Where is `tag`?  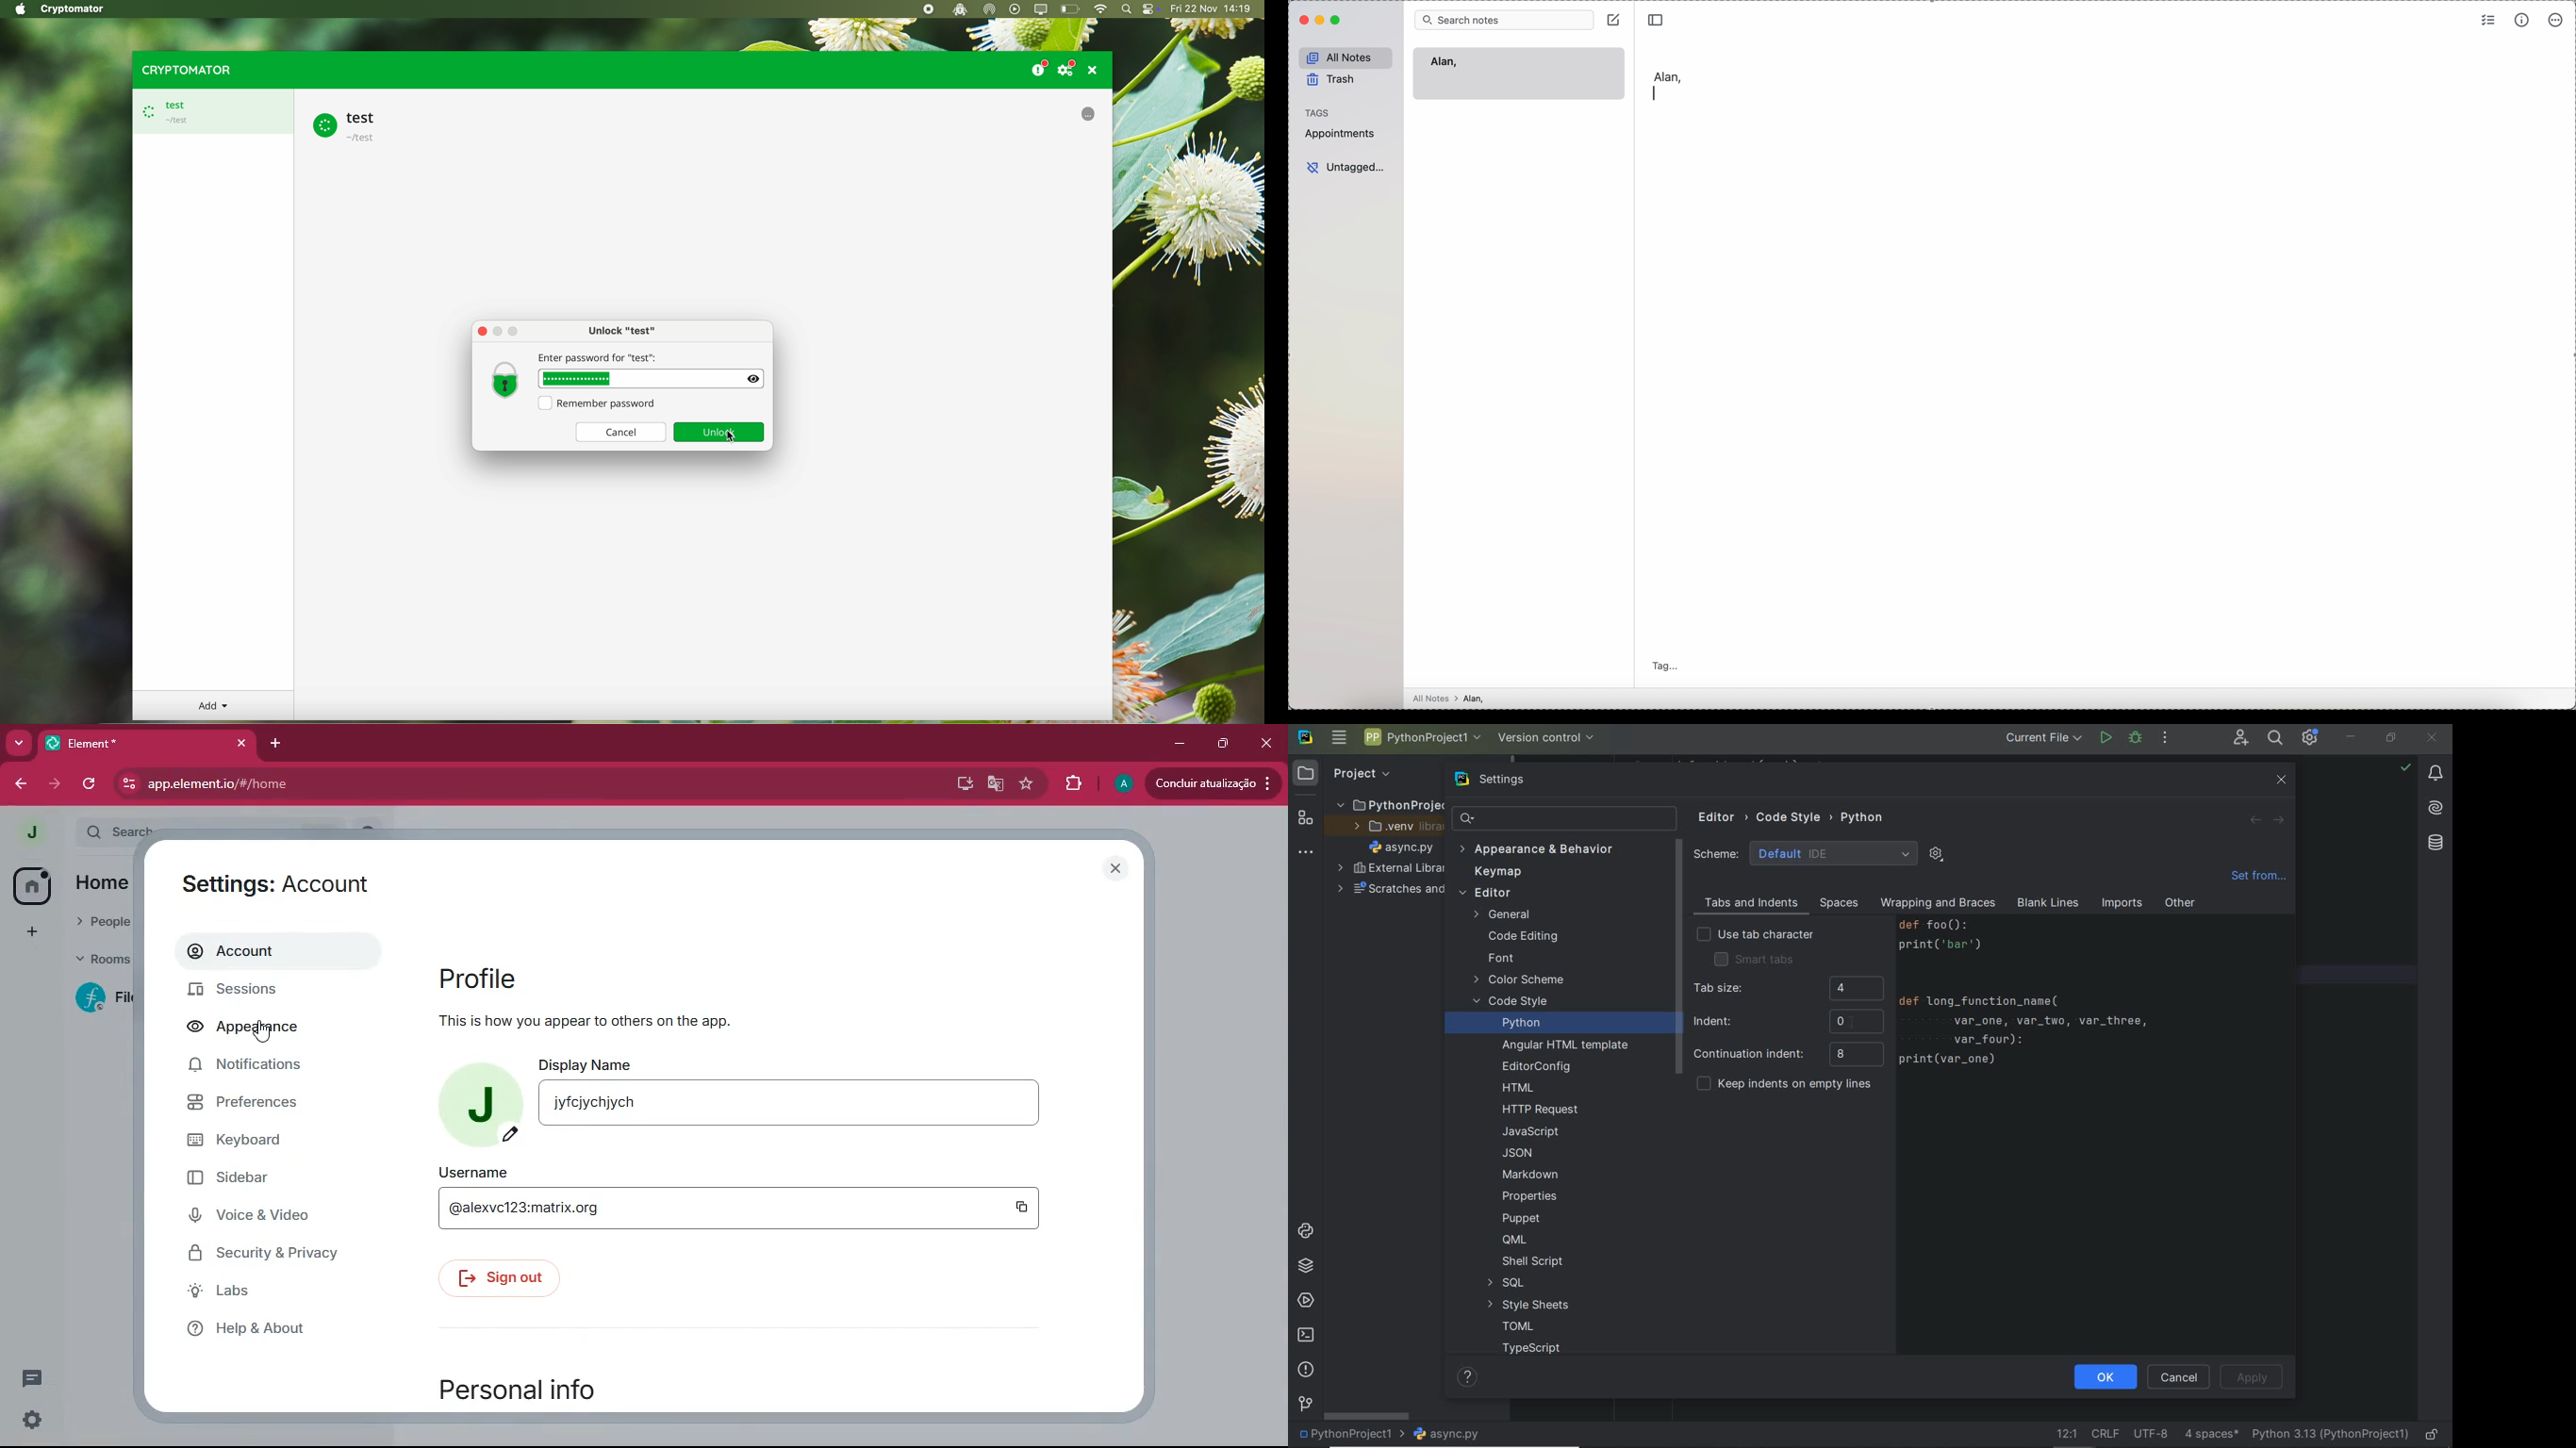
tag is located at coordinates (1668, 667).